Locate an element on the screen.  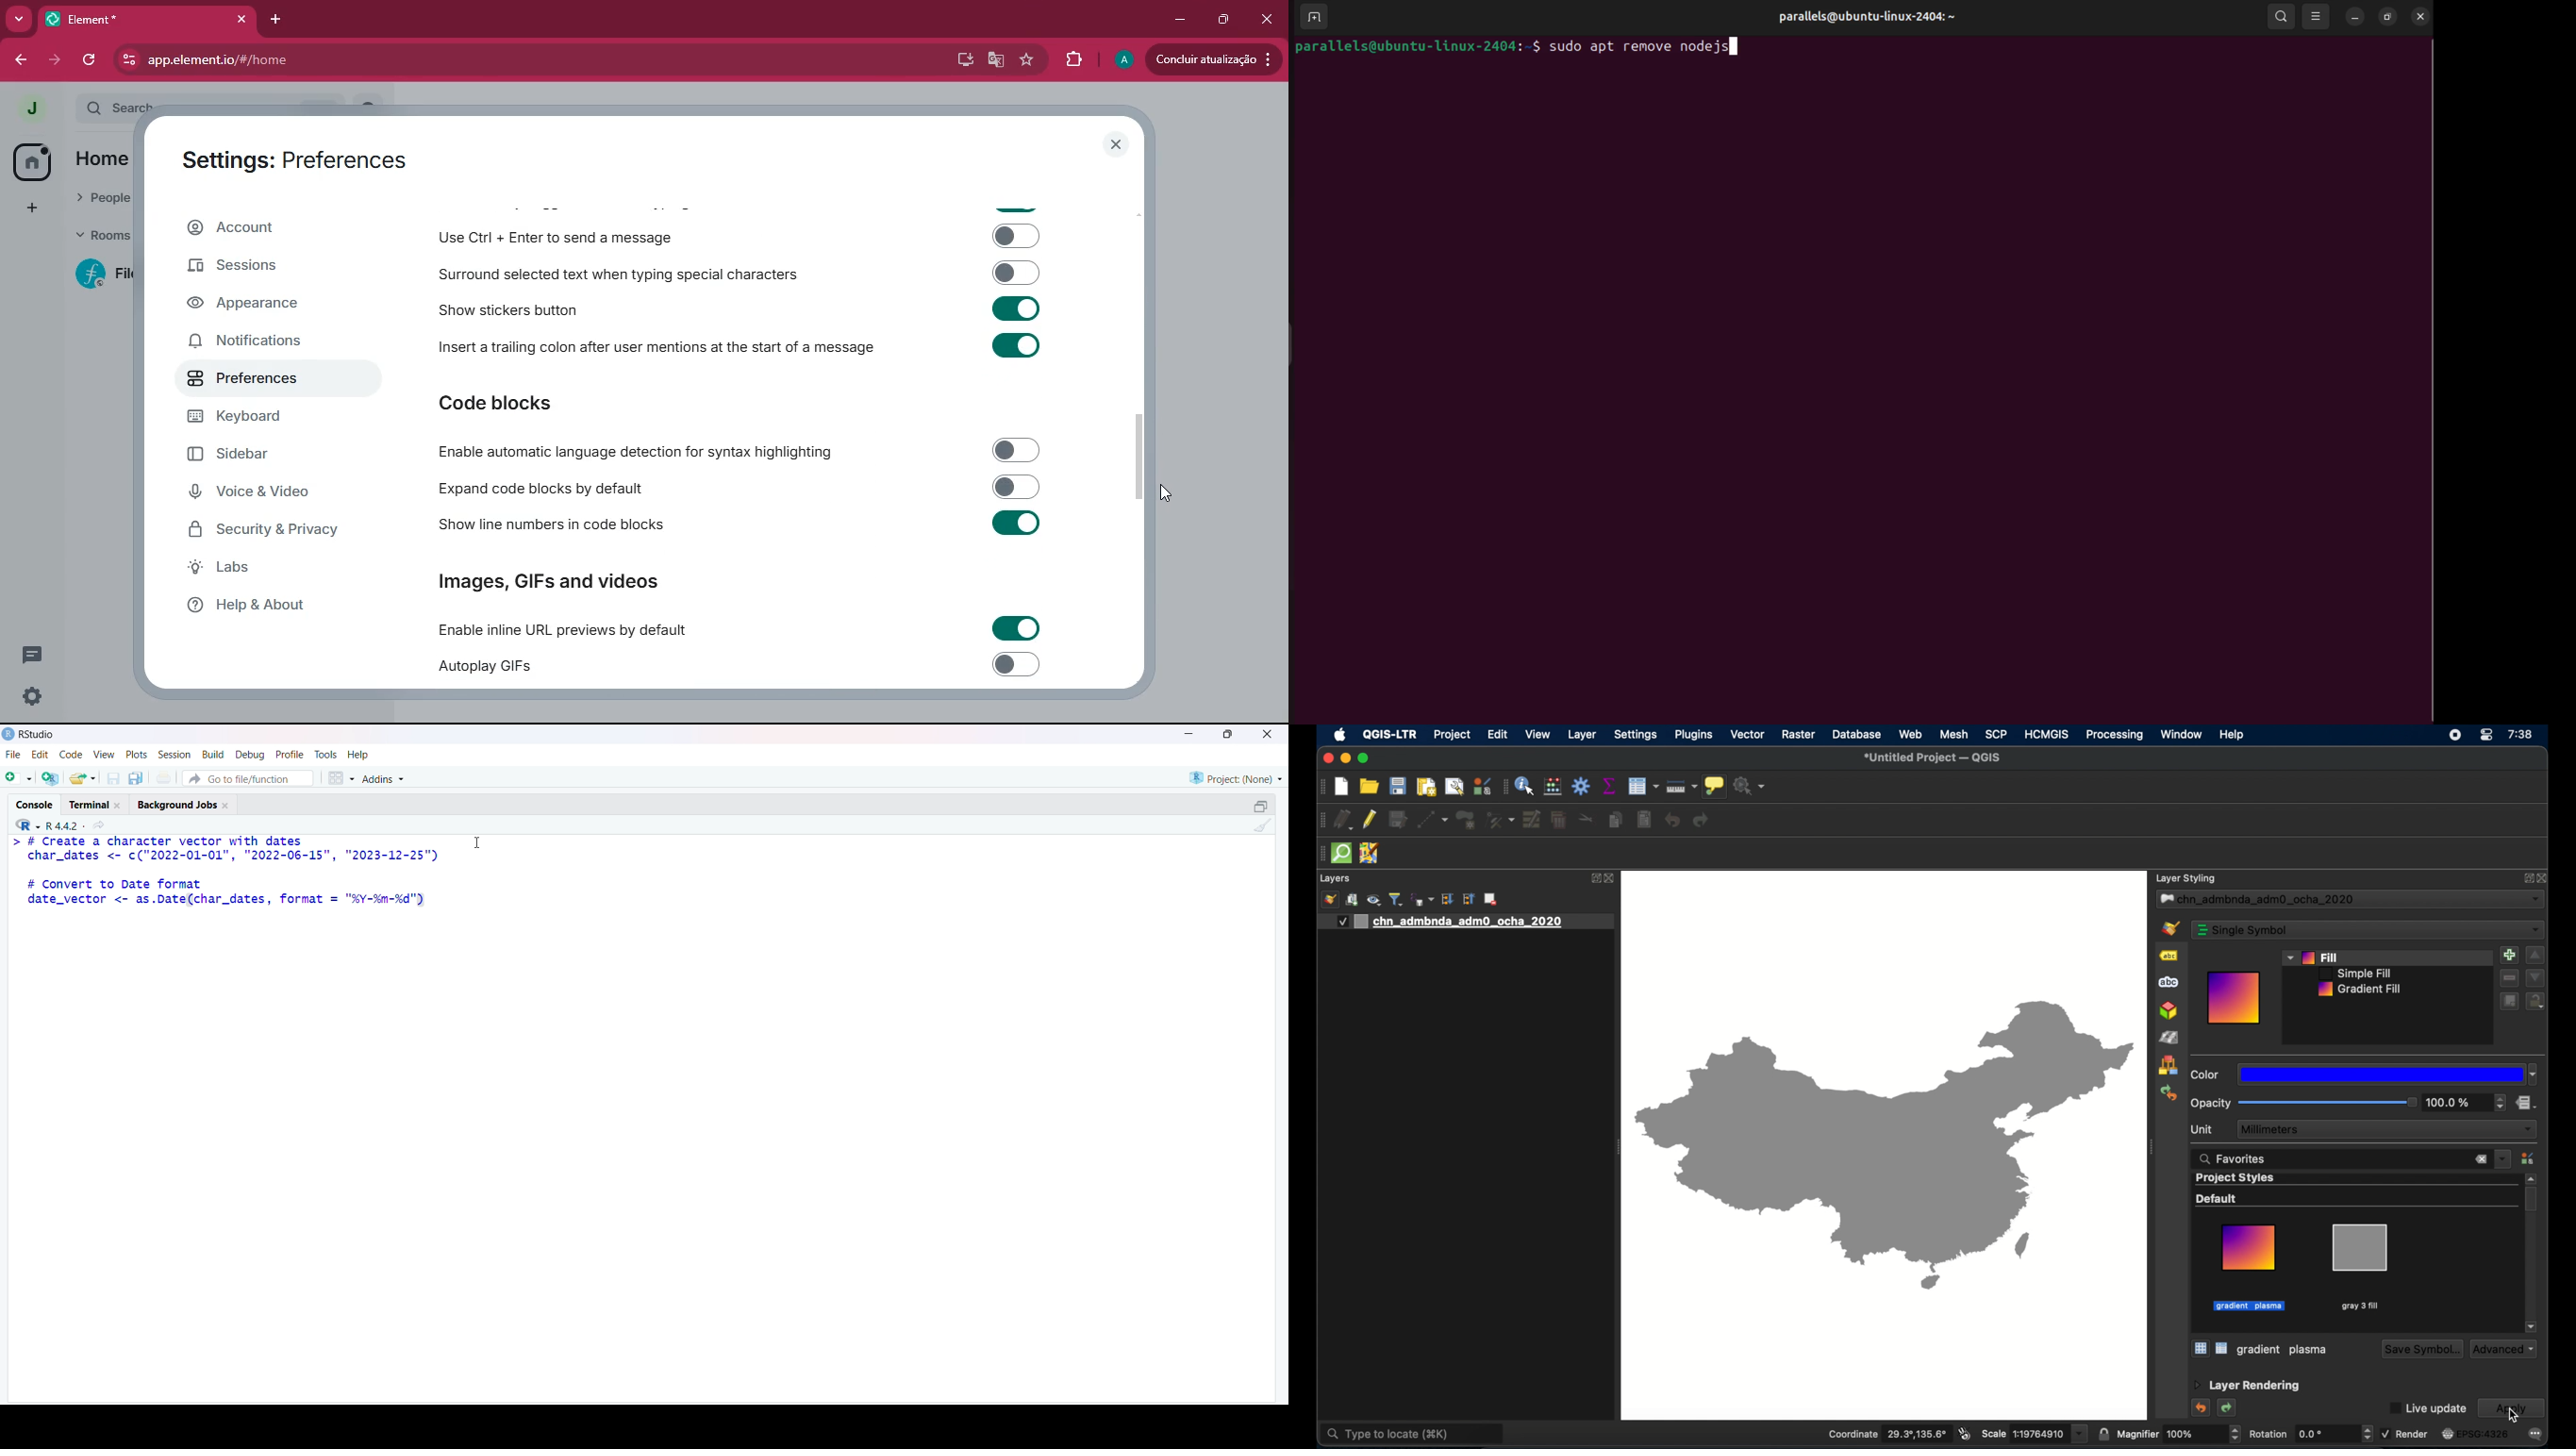
icon view is located at coordinates (2200, 1348).